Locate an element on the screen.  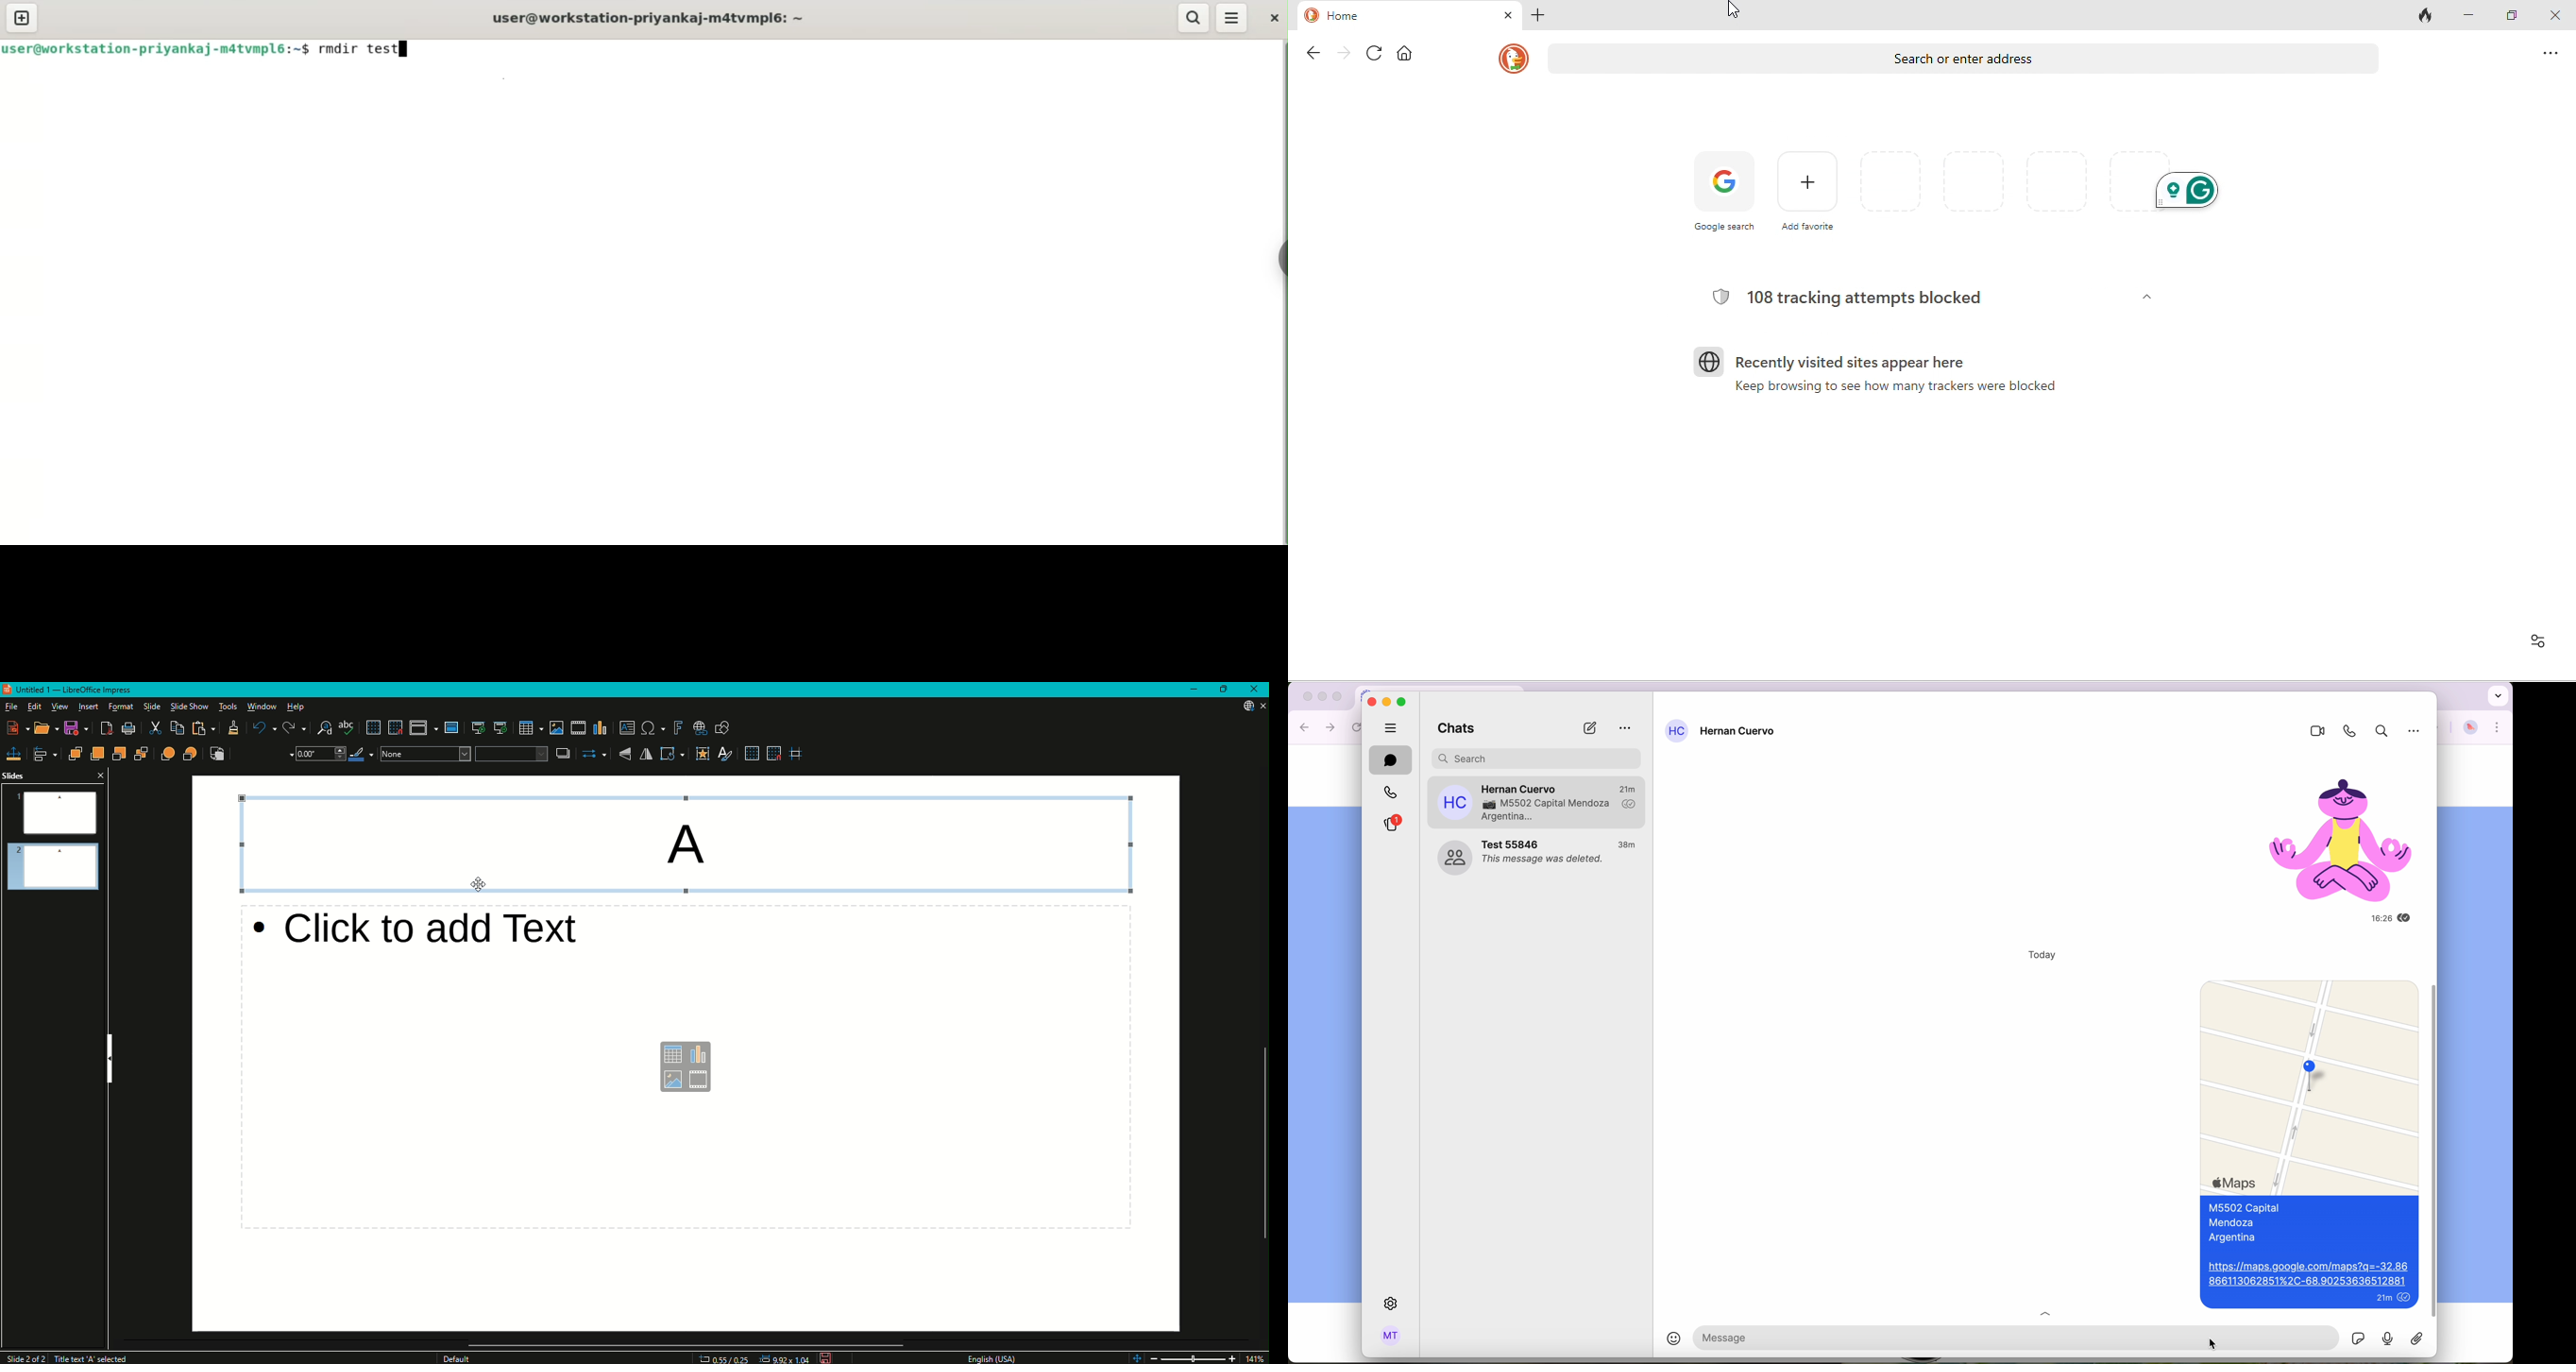
profile icon is located at coordinates (1676, 731).